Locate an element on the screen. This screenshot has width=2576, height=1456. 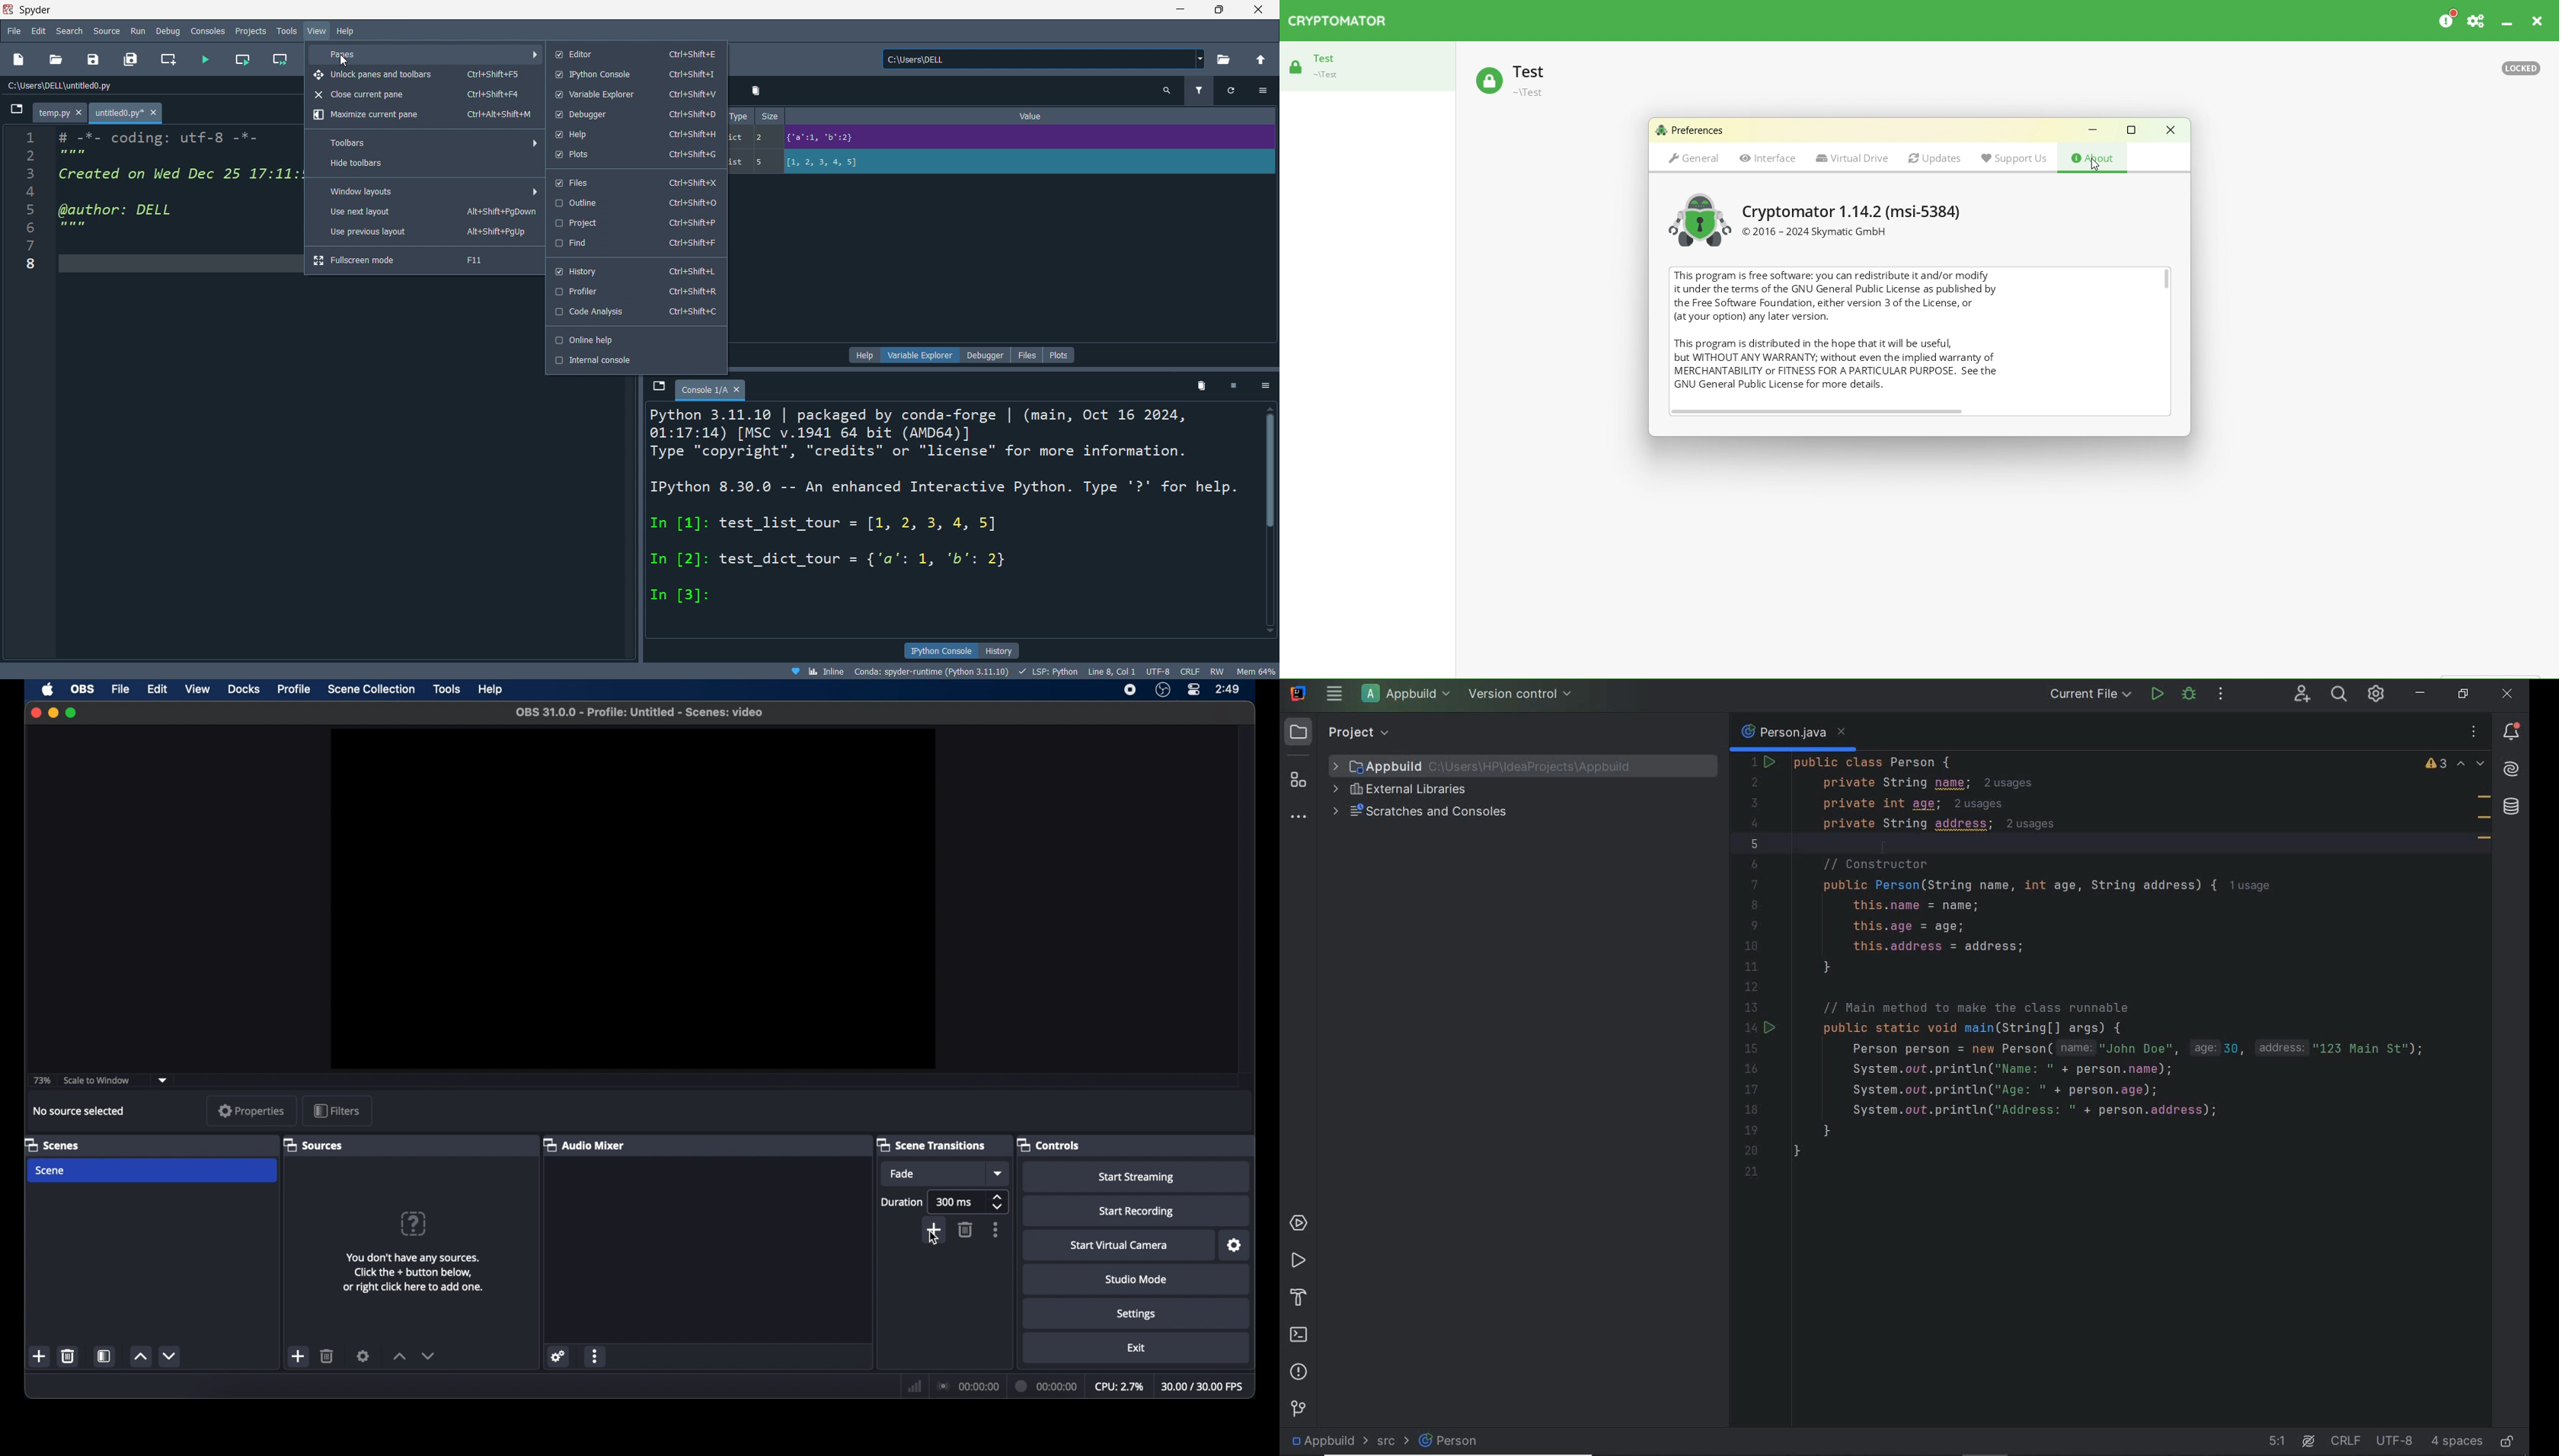
cursor is located at coordinates (343, 61).